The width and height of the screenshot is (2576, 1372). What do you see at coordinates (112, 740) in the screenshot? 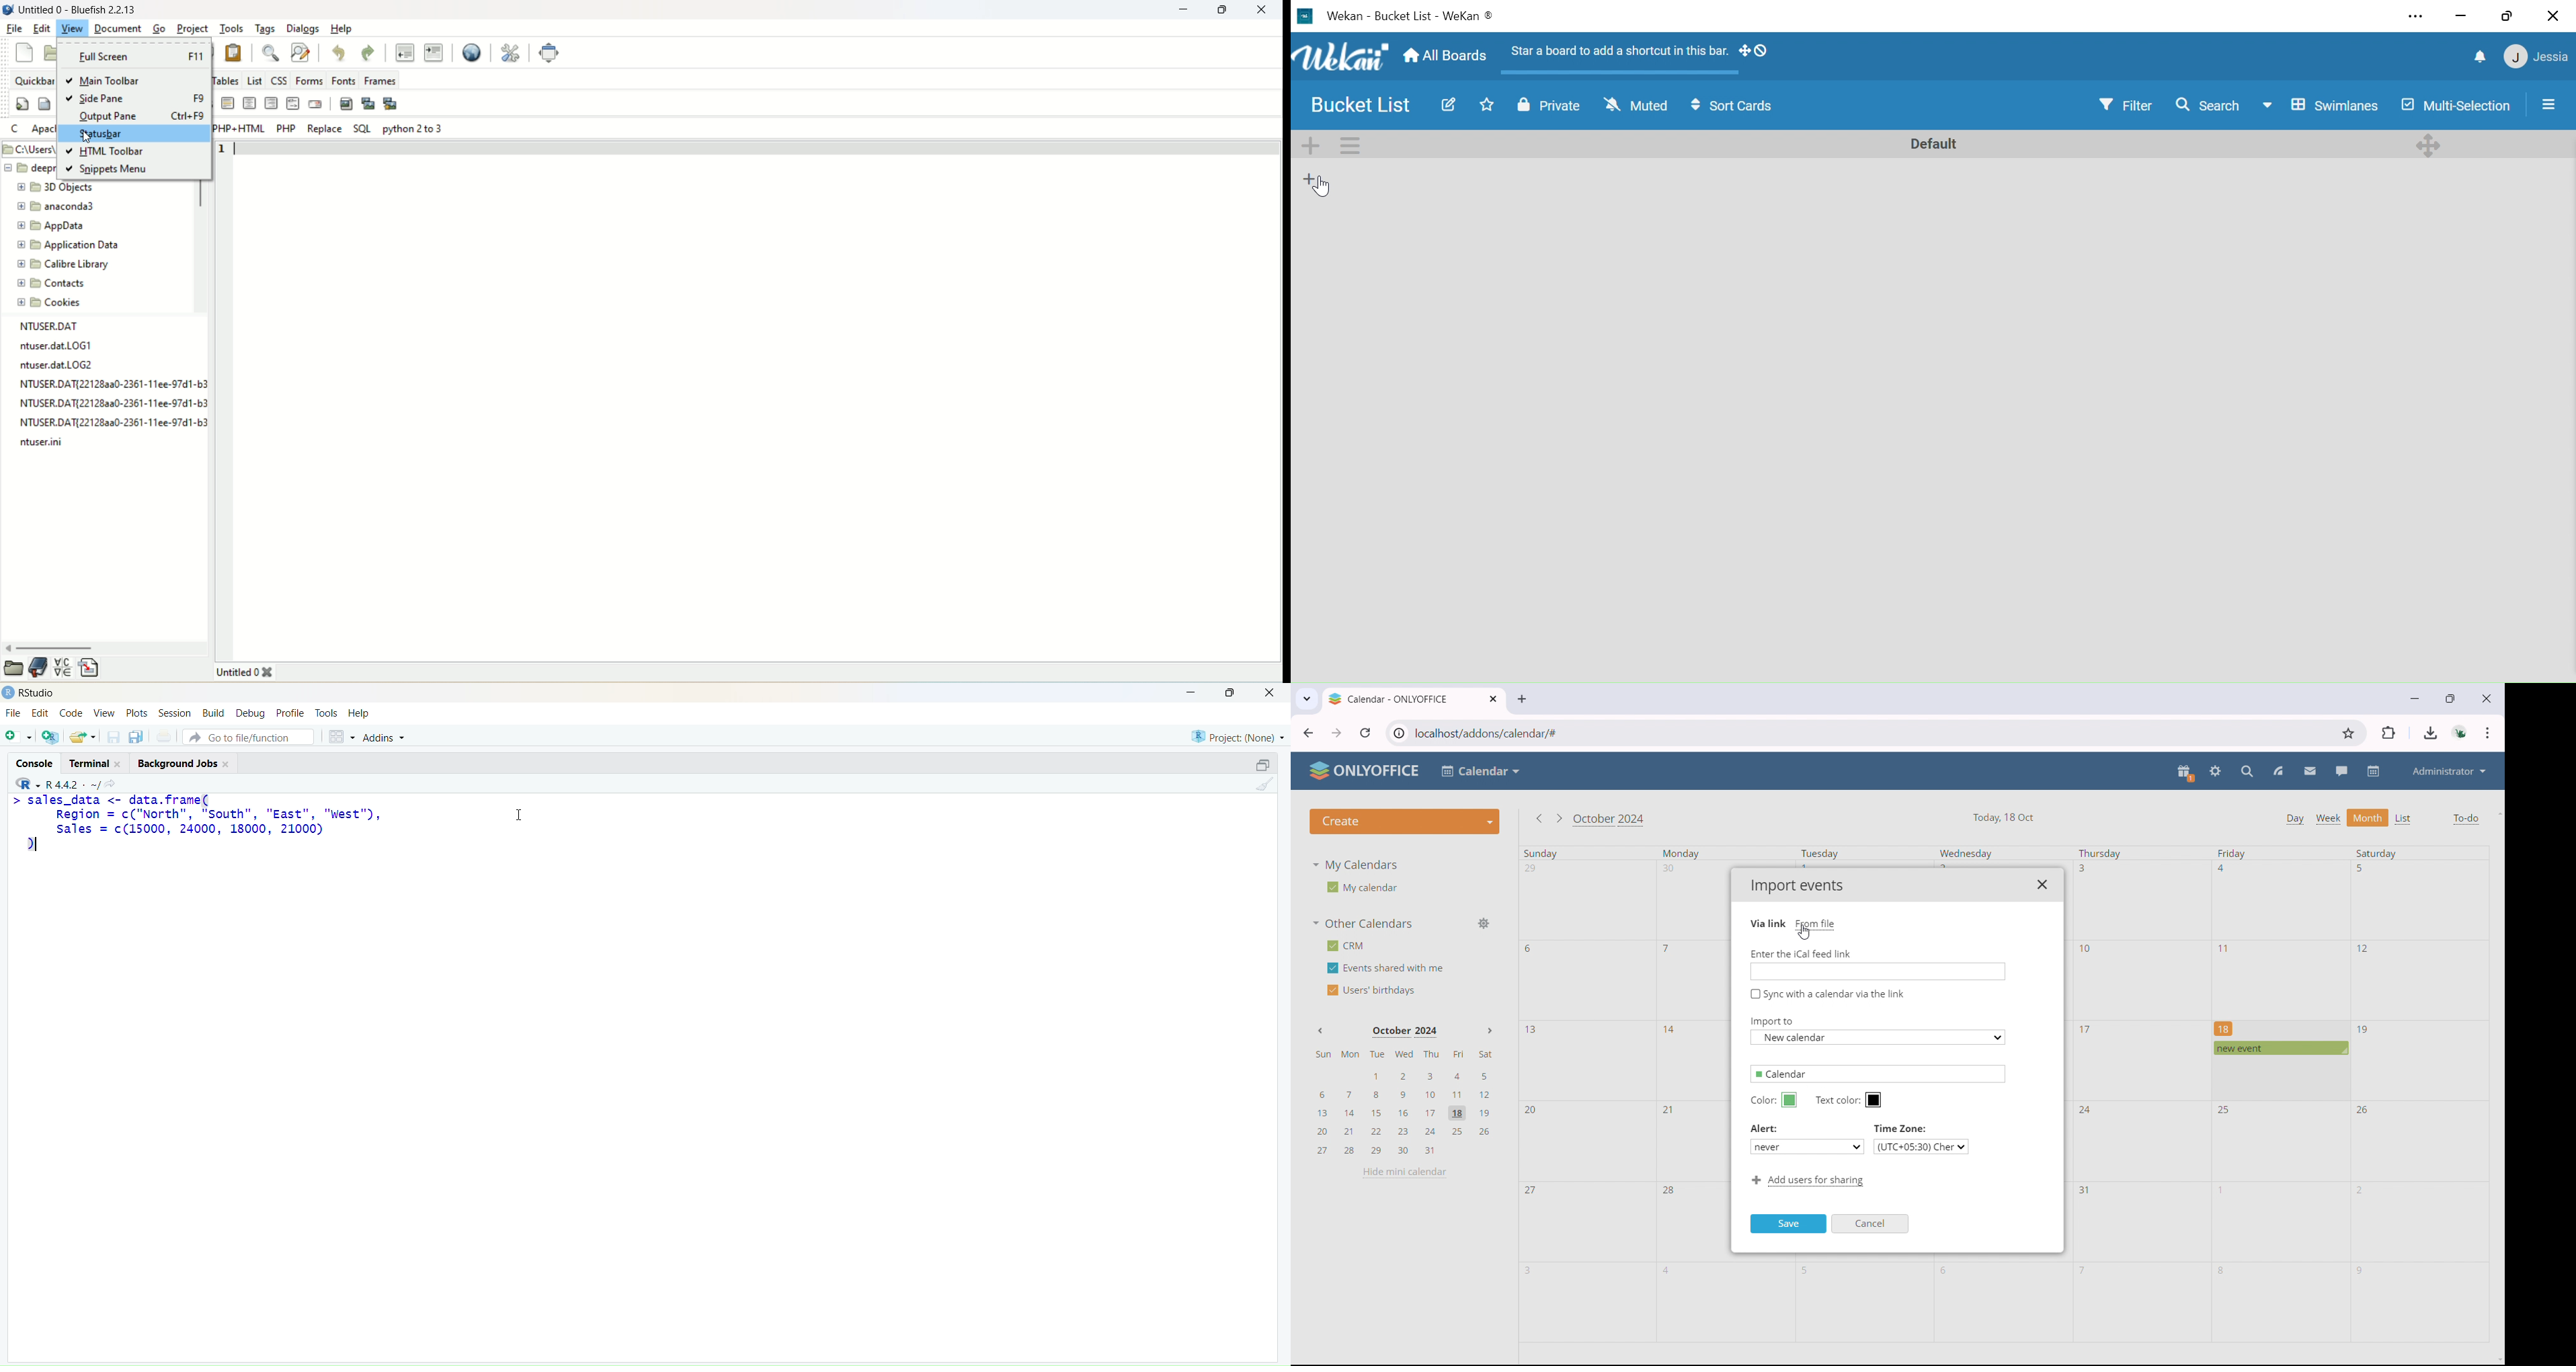
I see `save` at bounding box center [112, 740].